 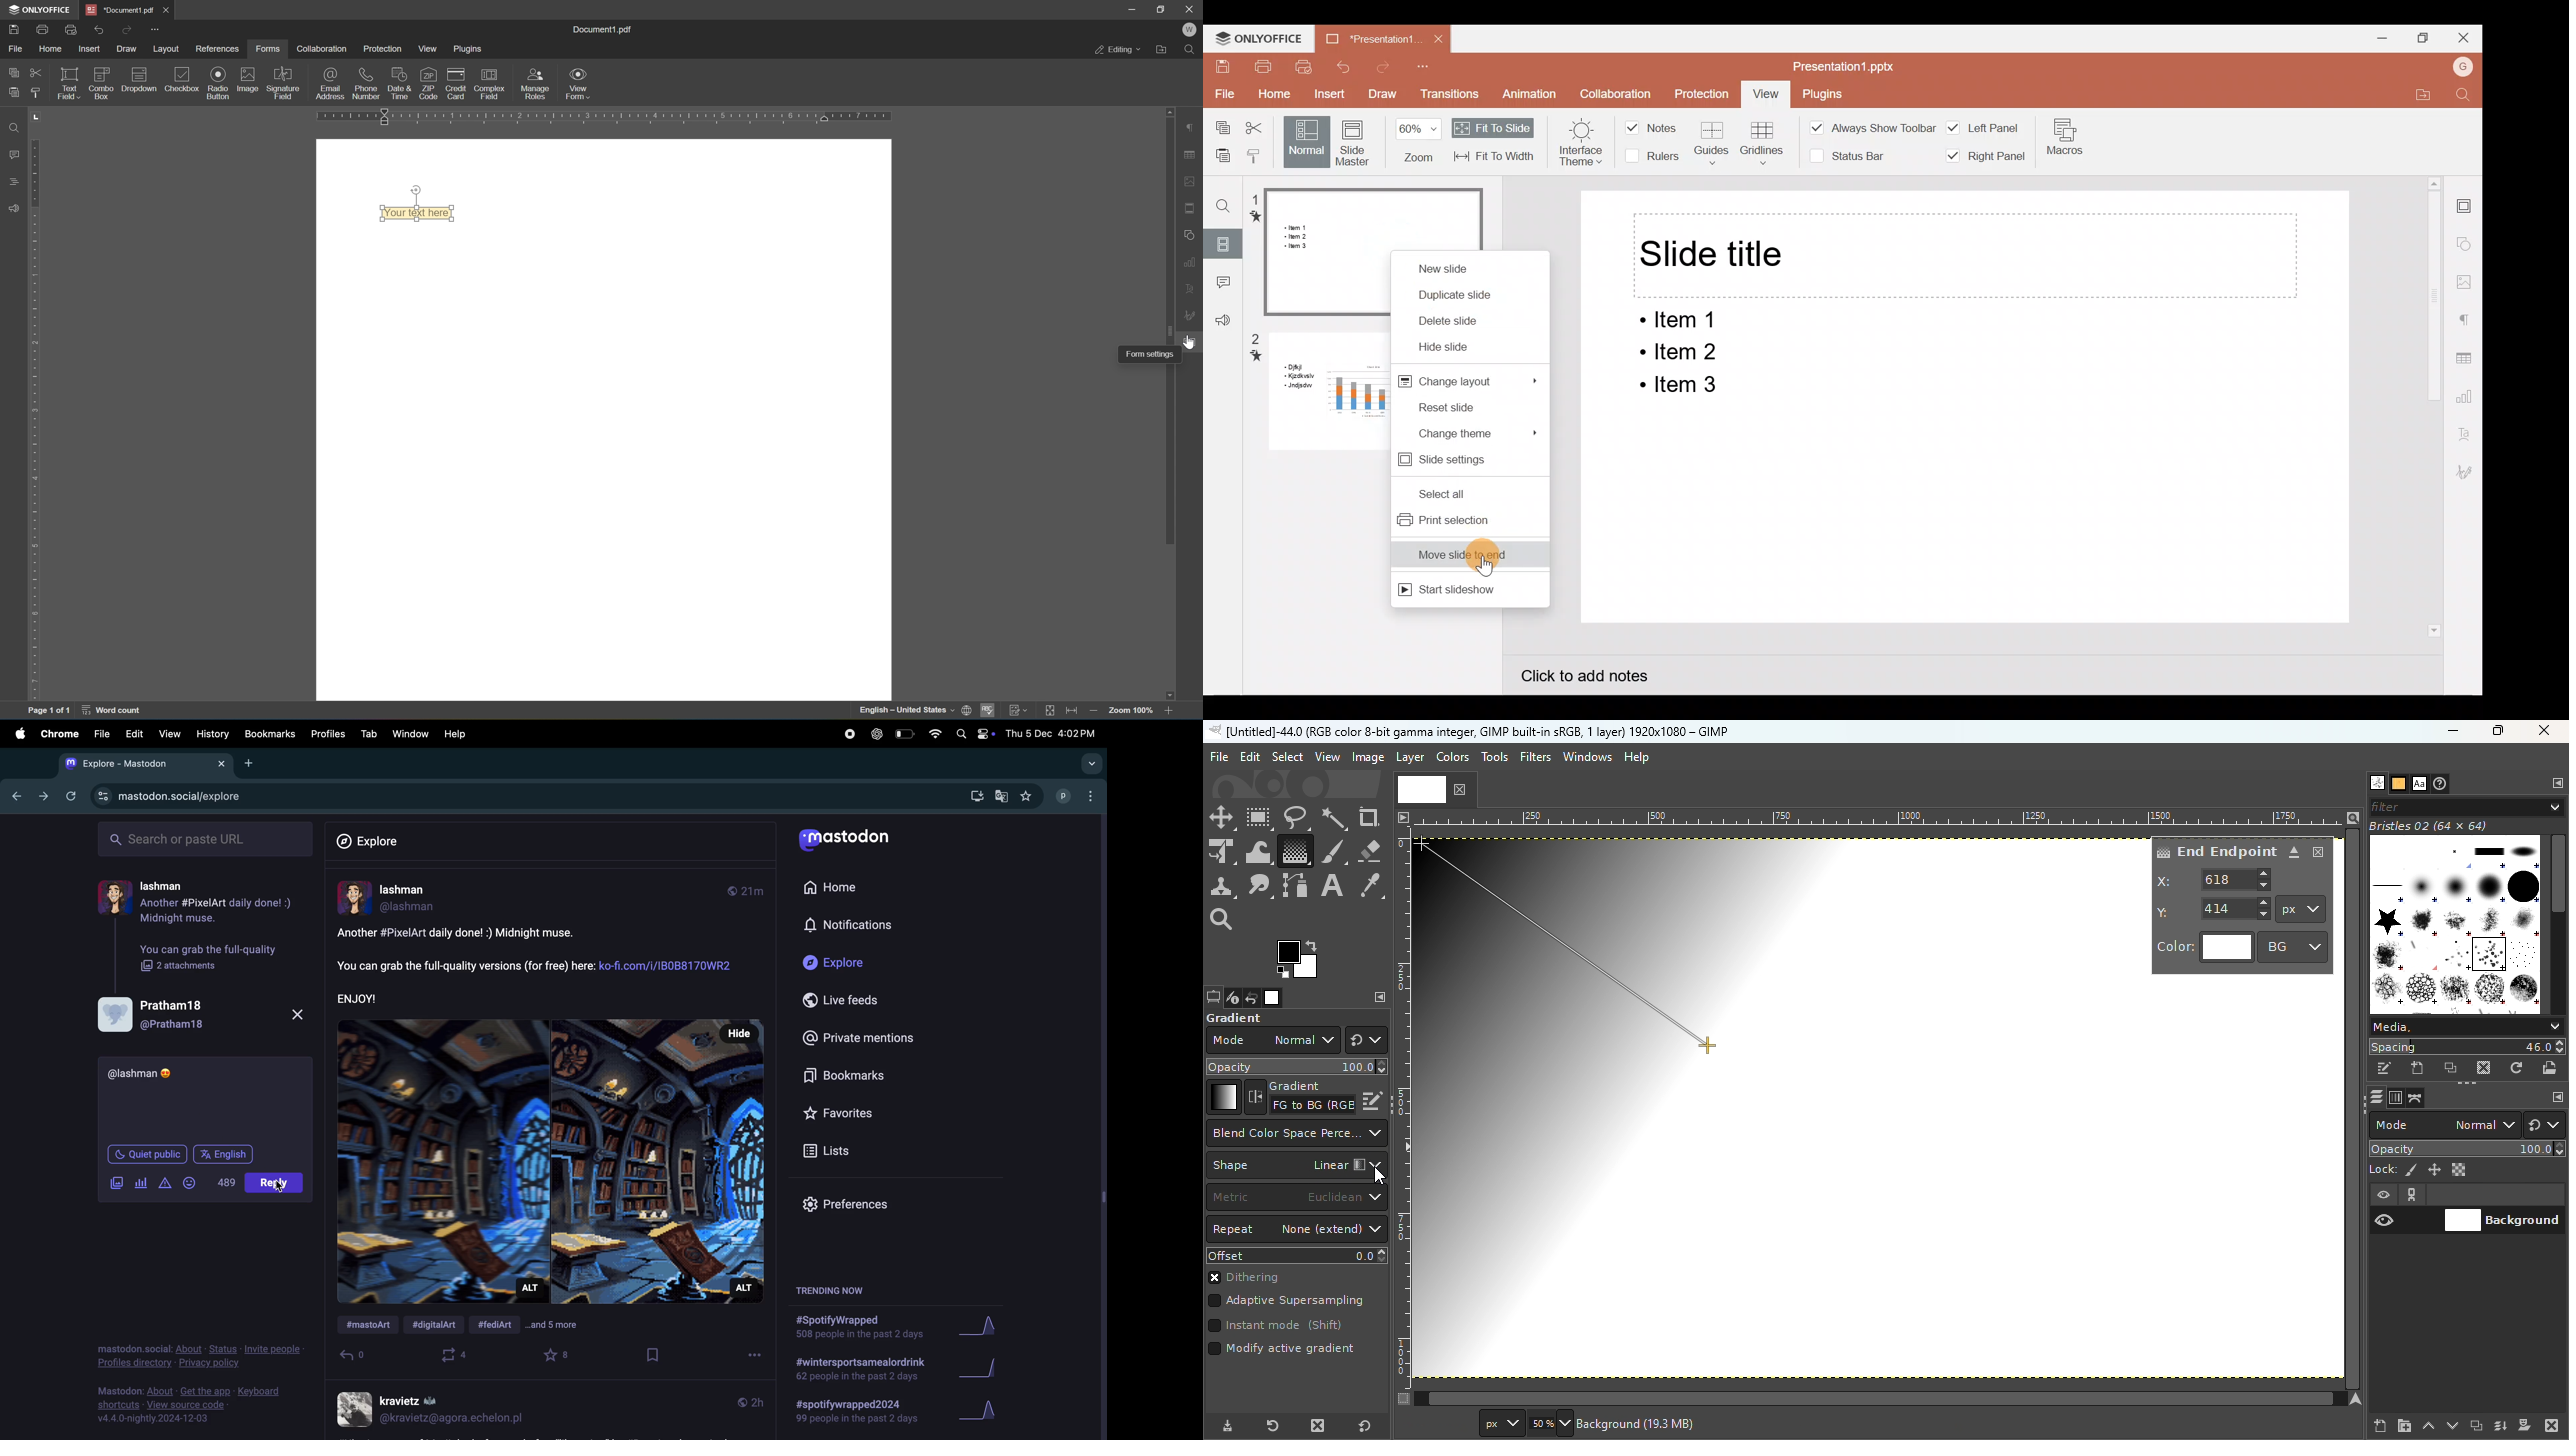 What do you see at coordinates (2419, 784) in the screenshot?
I see `open the fonts tab` at bounding box center [2419, 784].